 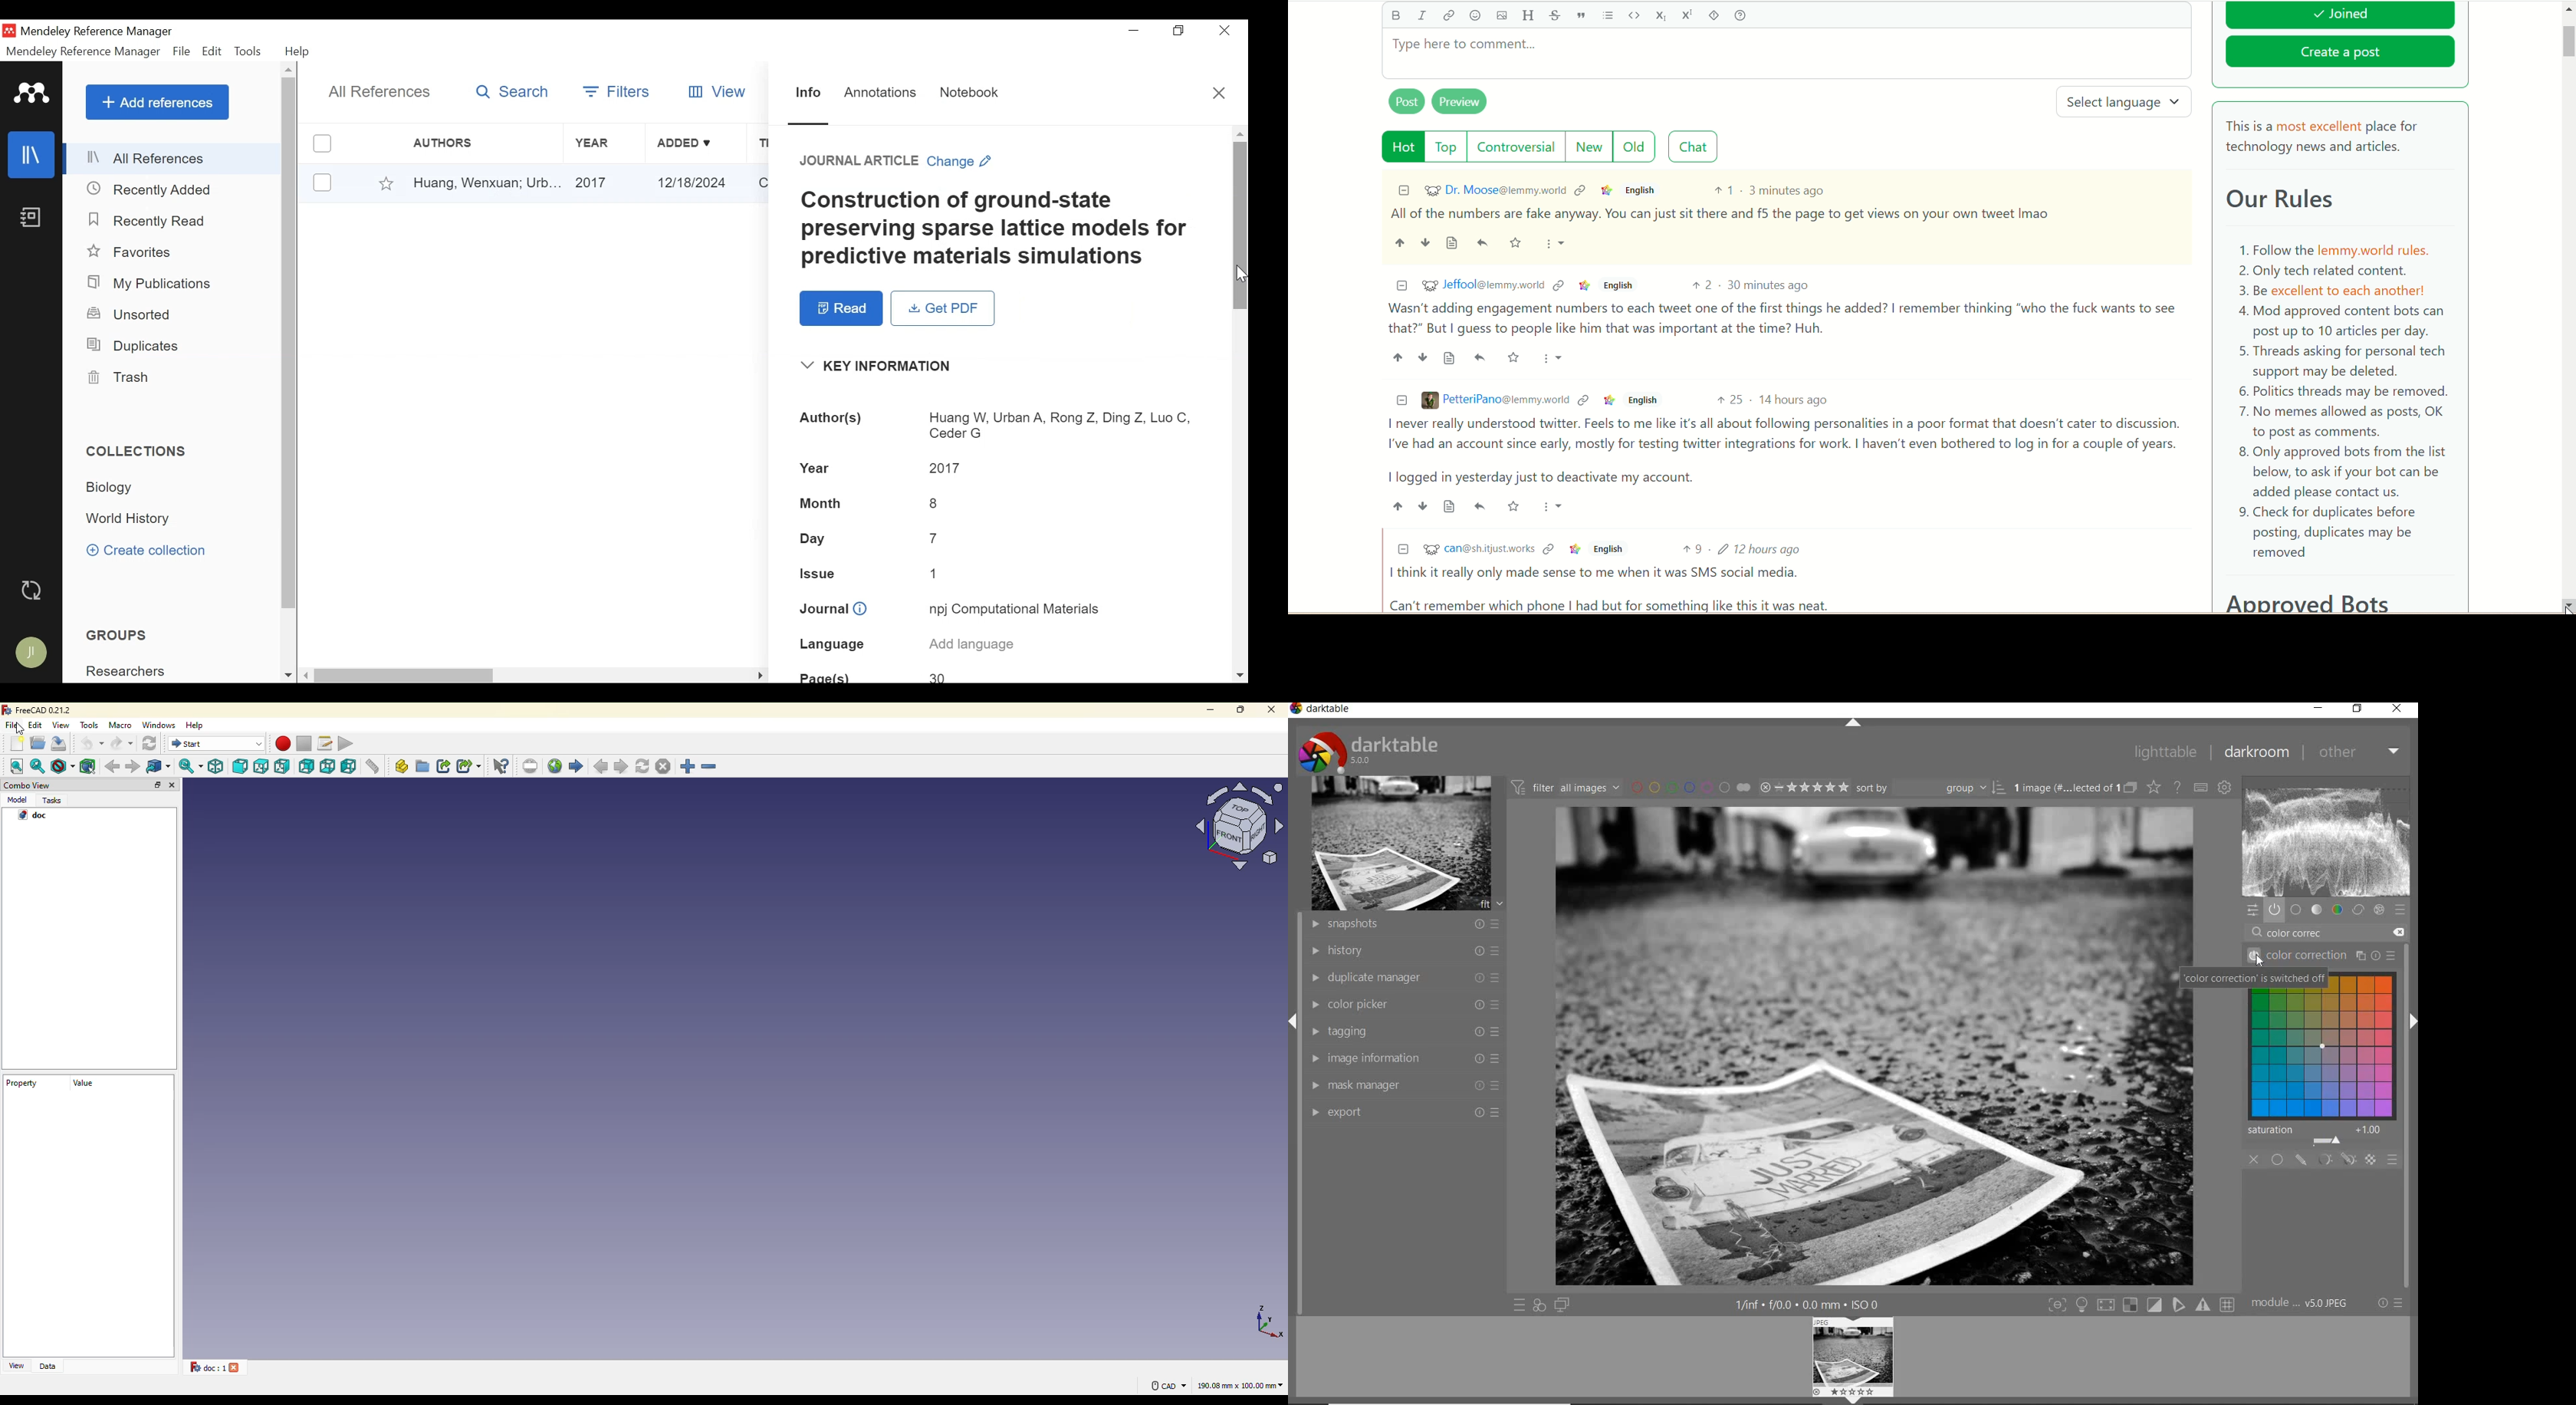 I want to click on left, so click(x=351, y=768).